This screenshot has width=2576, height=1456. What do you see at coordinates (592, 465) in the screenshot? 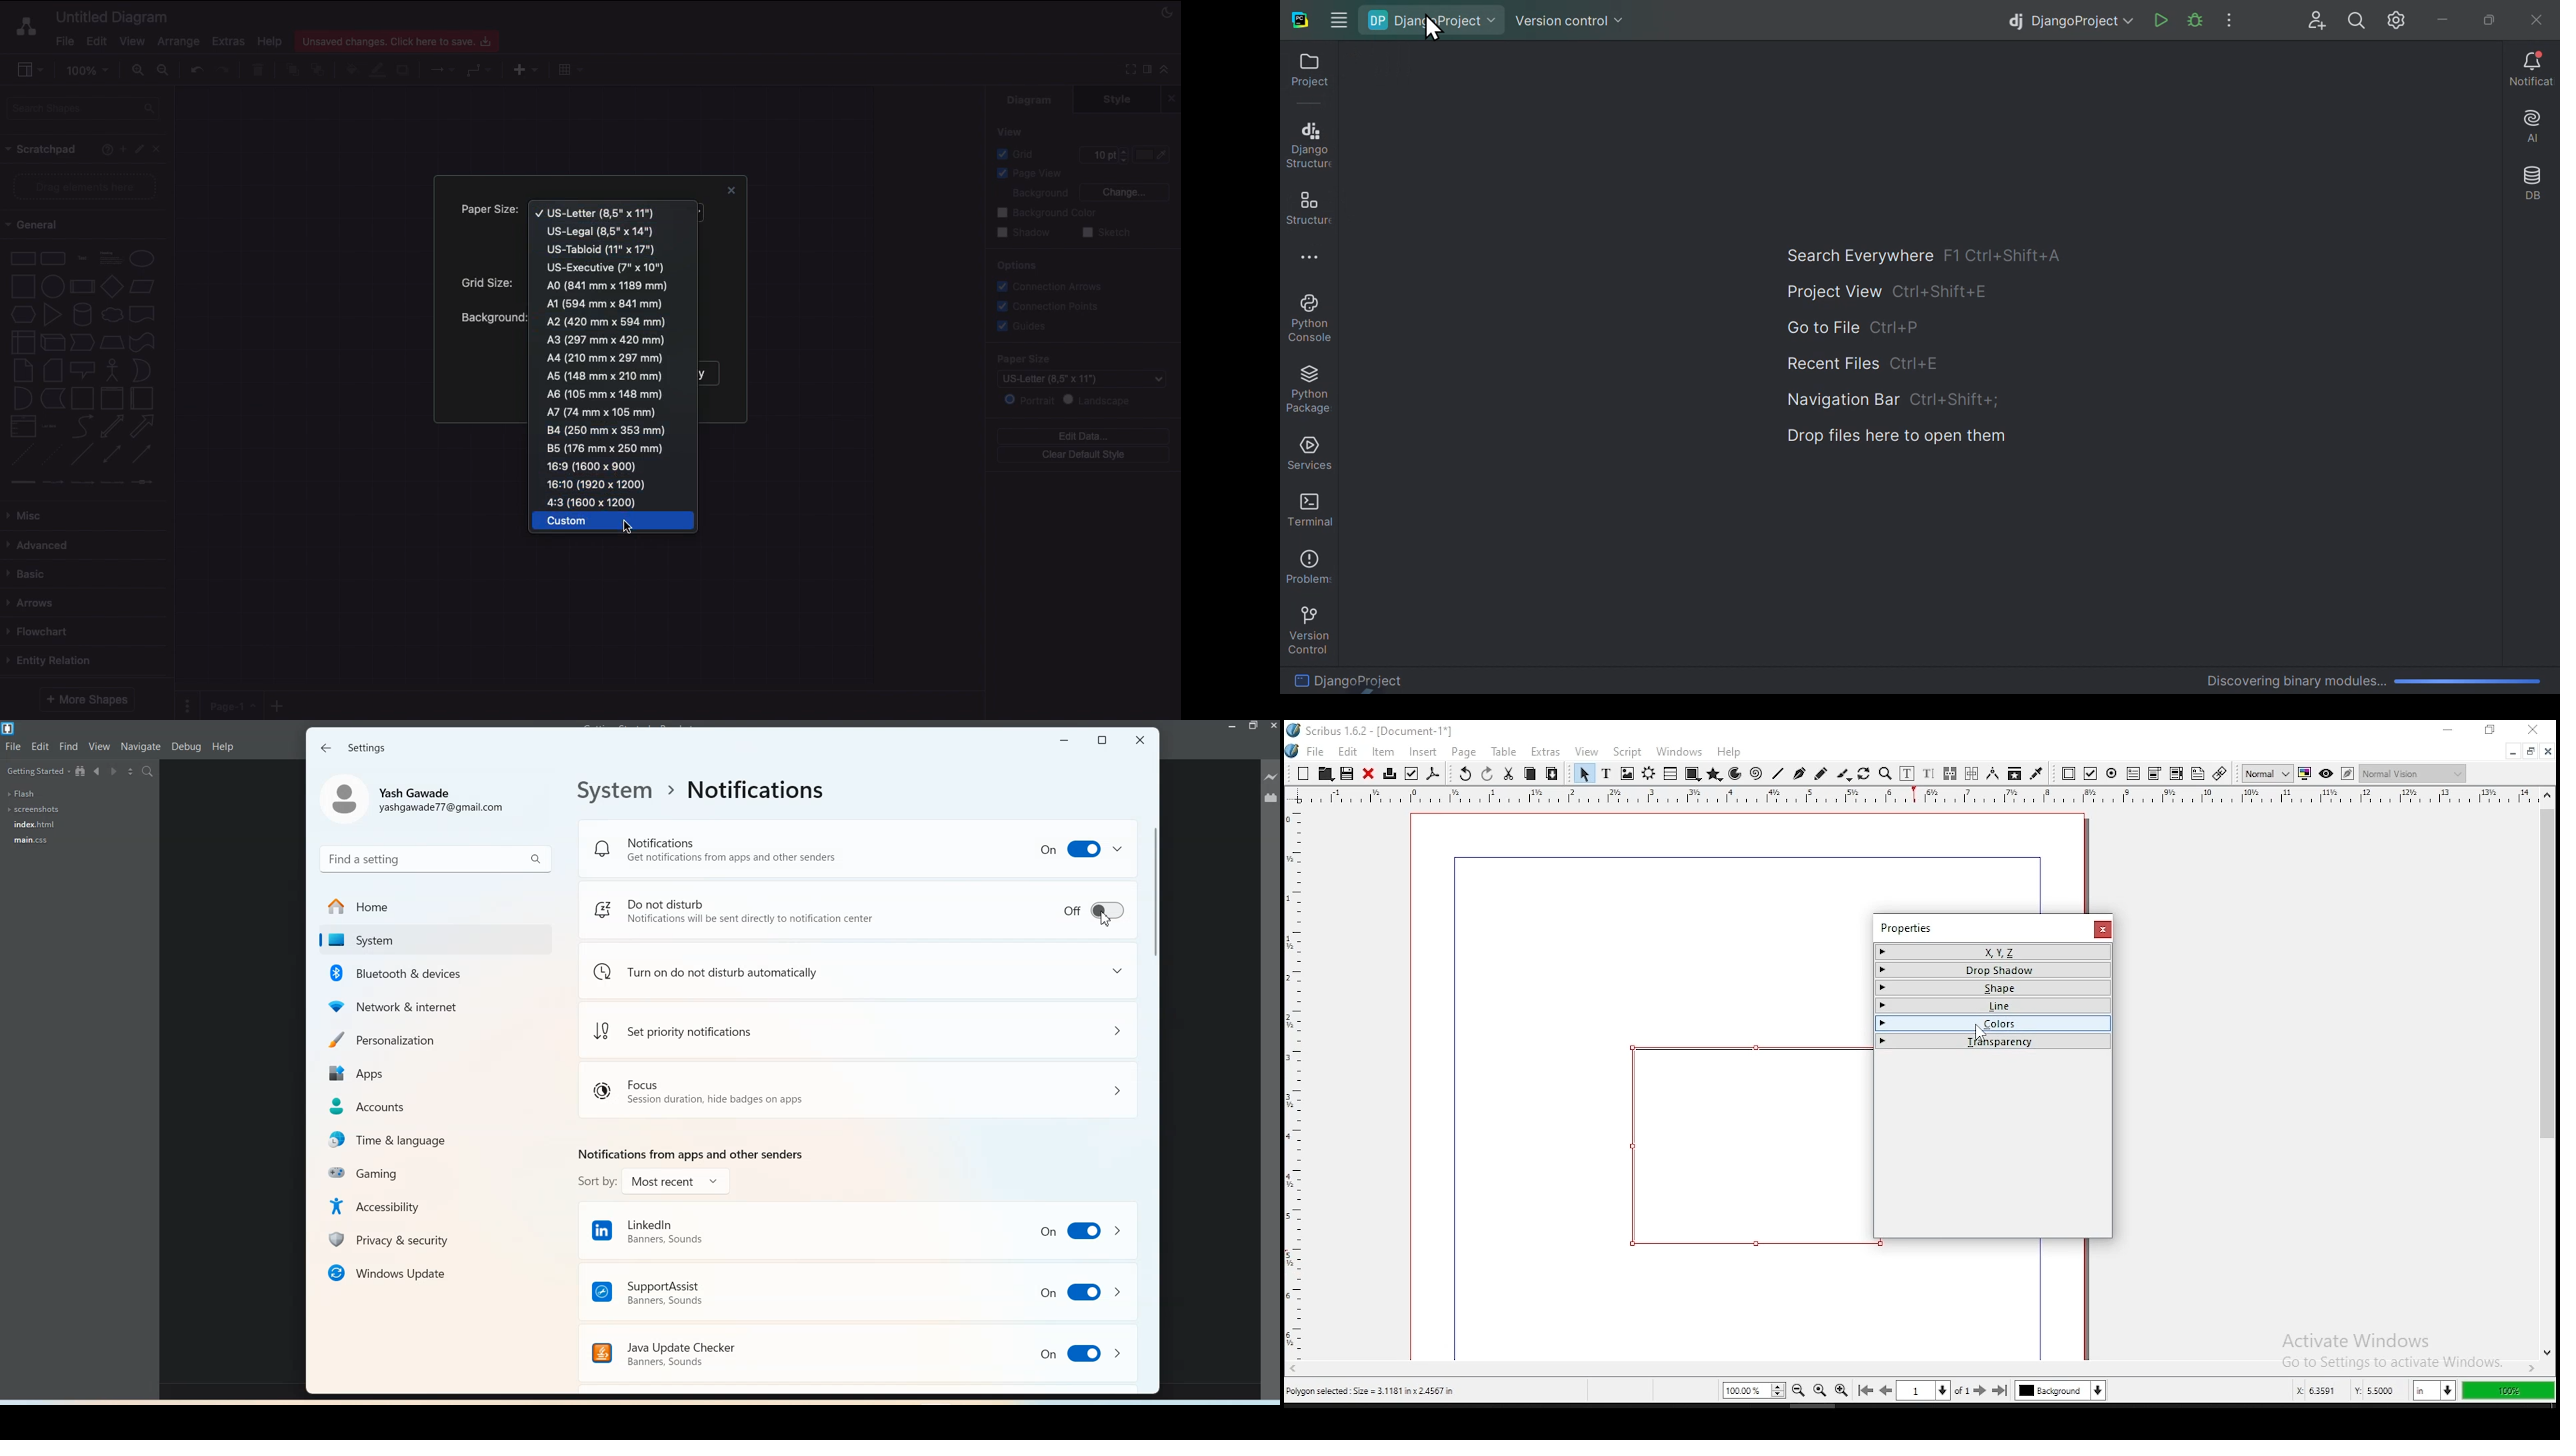
I see `16:9` at bounding box center [592, 465].